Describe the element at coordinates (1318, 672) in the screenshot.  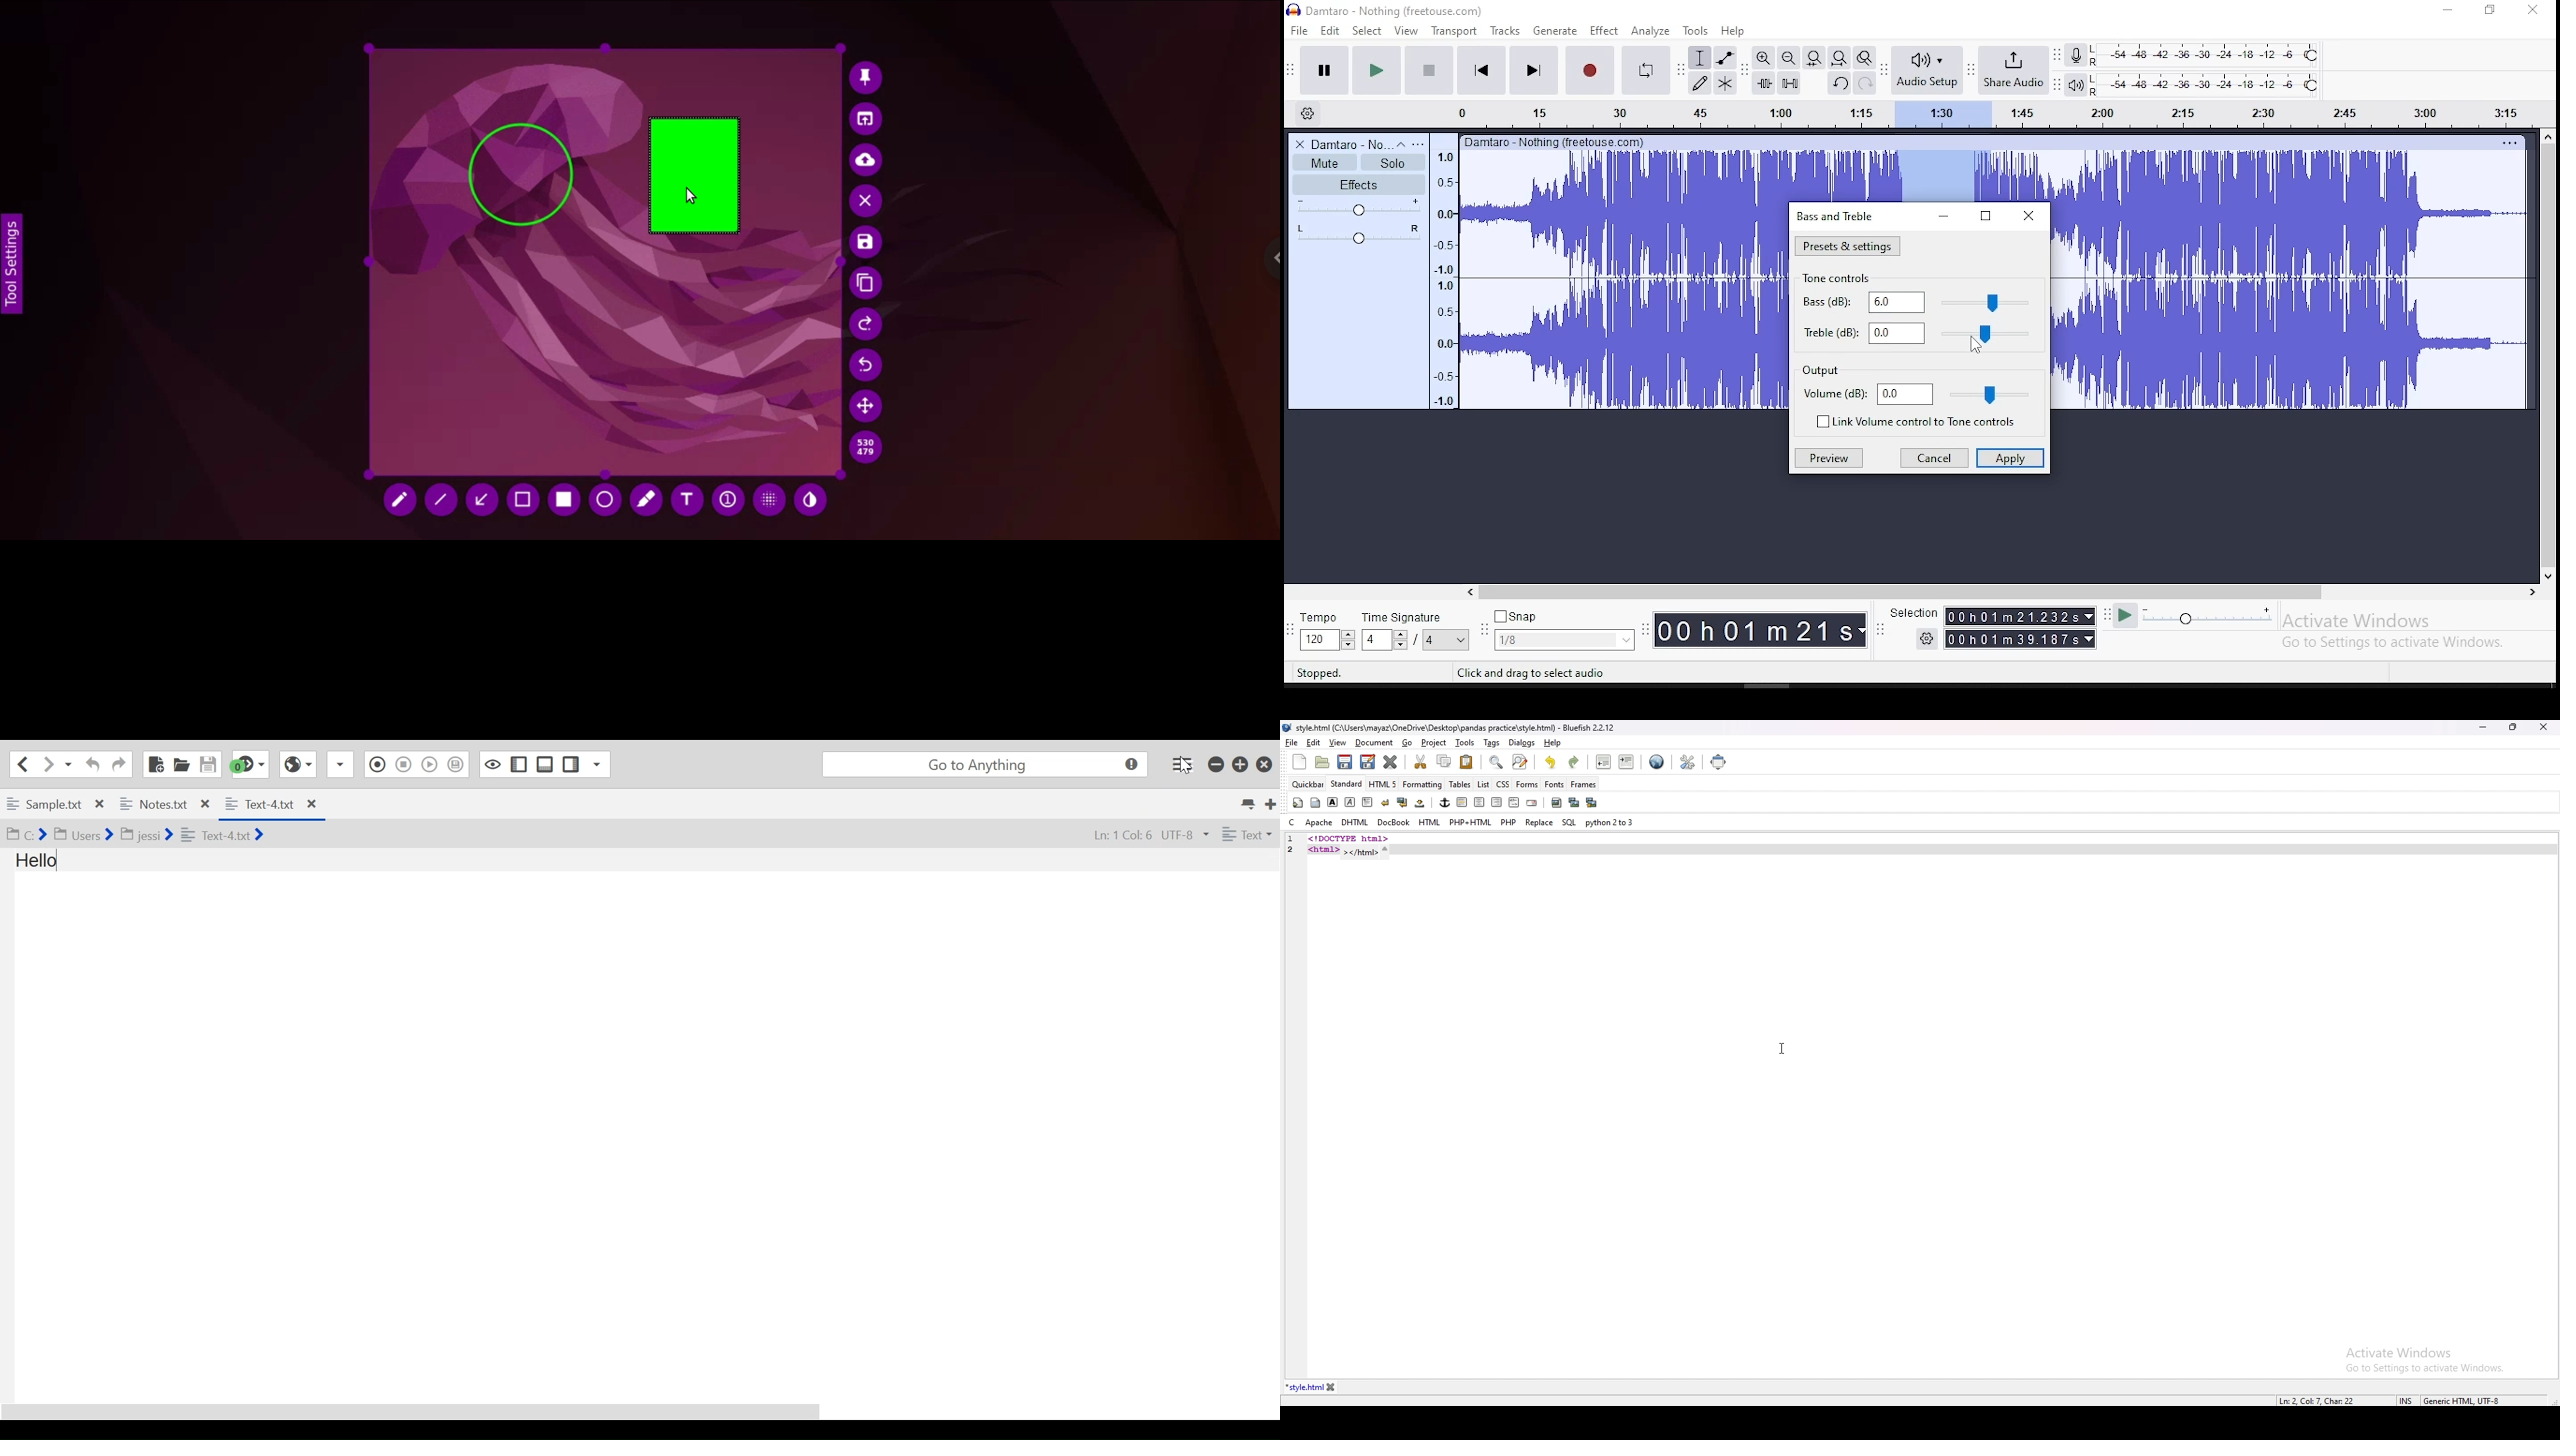
I see `Stopped.` at that location.